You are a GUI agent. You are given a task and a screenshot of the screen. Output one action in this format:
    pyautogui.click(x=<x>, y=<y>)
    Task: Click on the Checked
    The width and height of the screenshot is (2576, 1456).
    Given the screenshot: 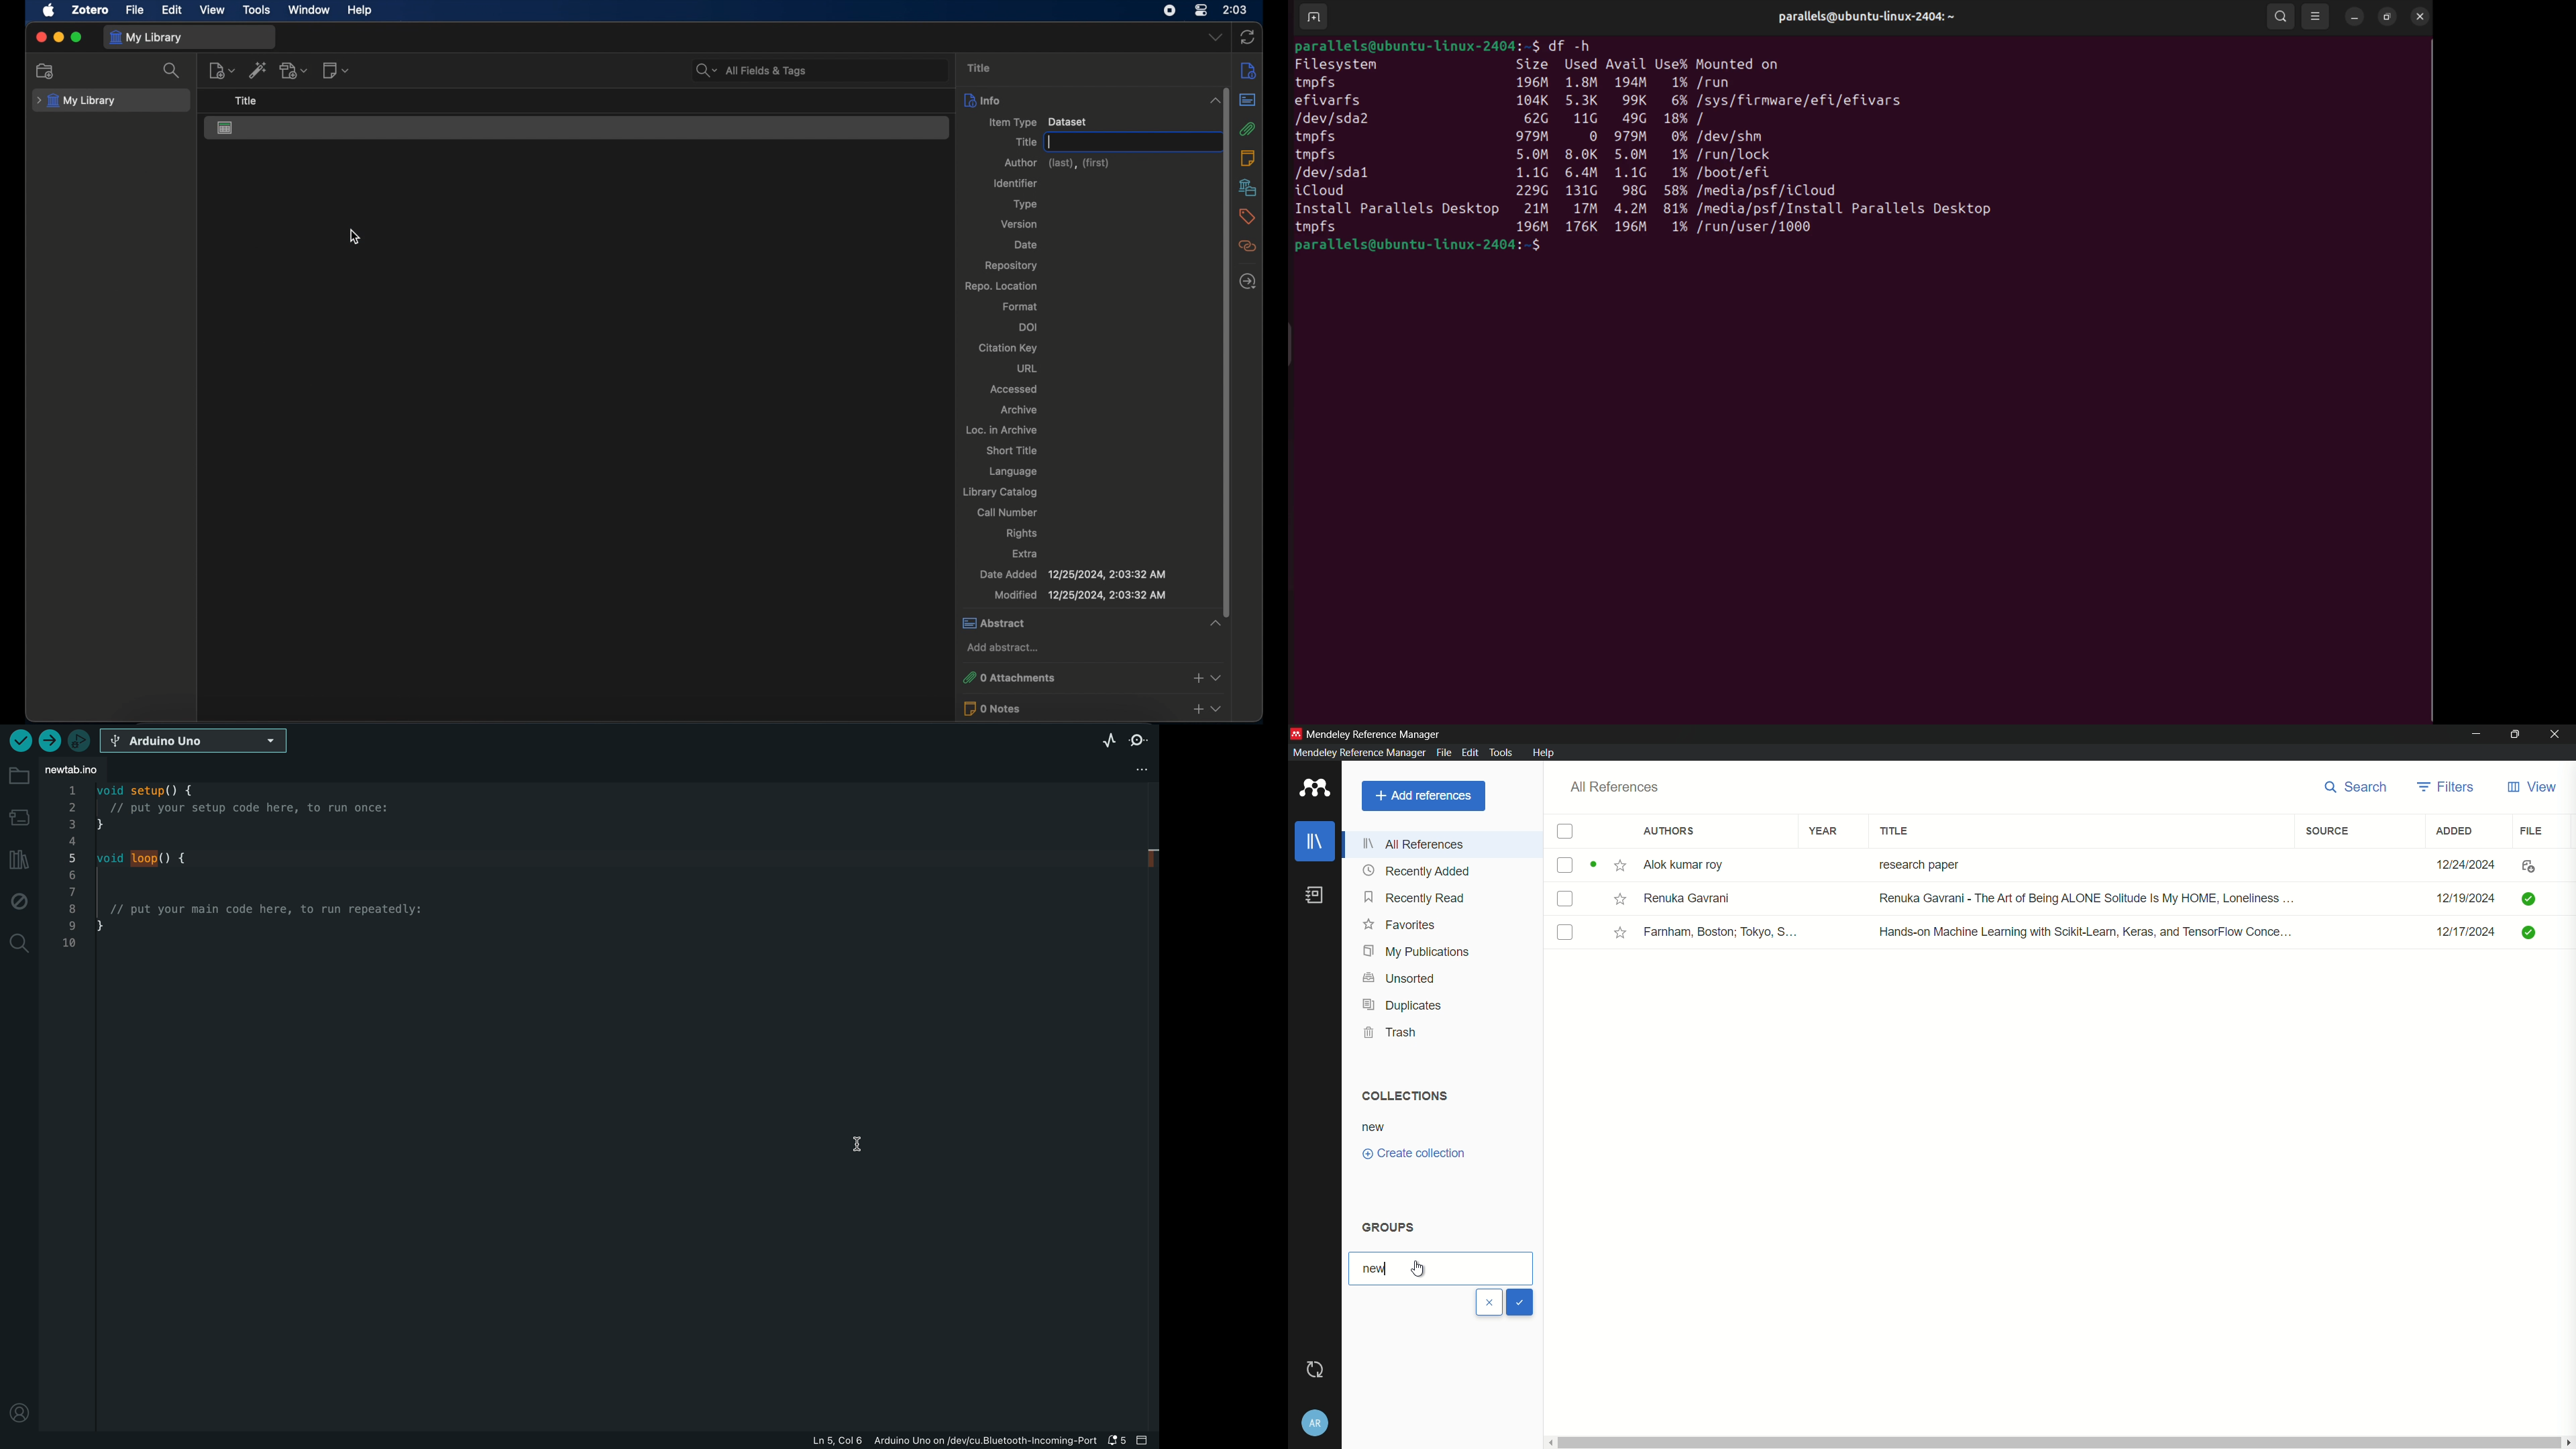 What is the action you would take?
    pyautogui.click(x=2528, y=898)
    